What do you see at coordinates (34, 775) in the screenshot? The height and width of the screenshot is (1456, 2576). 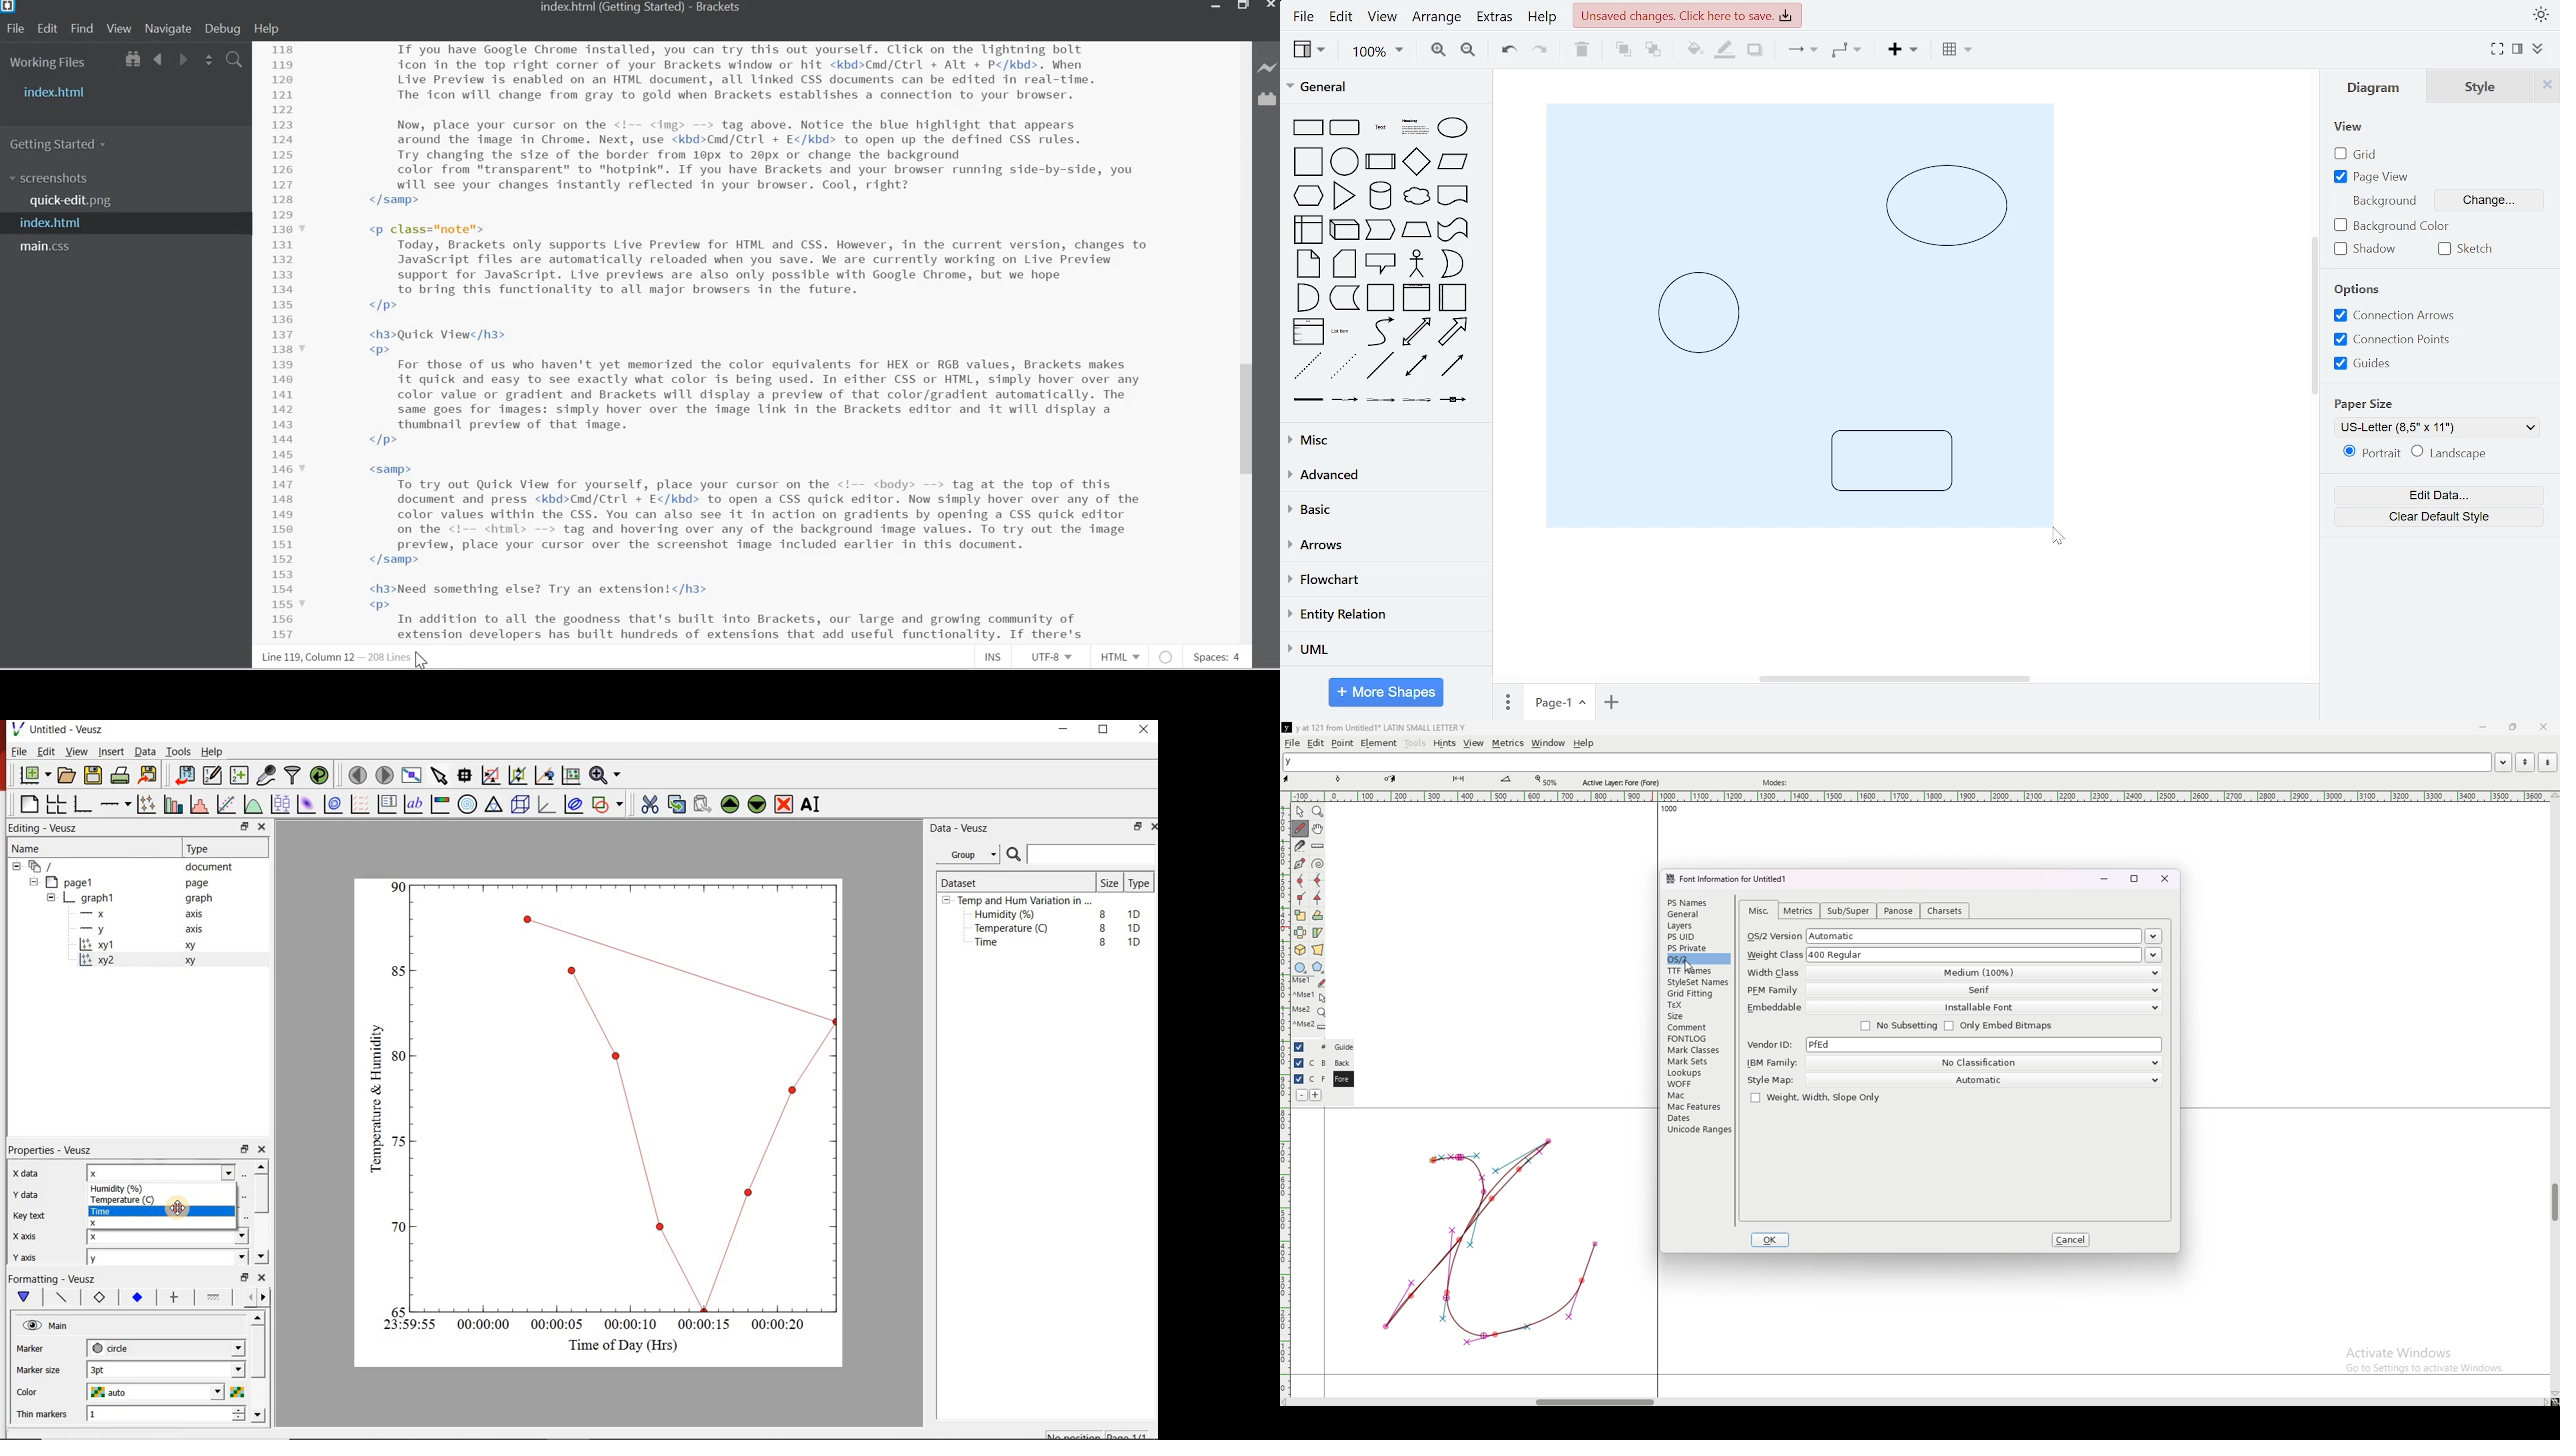 I see `new document` at bounding box center [34, 775].